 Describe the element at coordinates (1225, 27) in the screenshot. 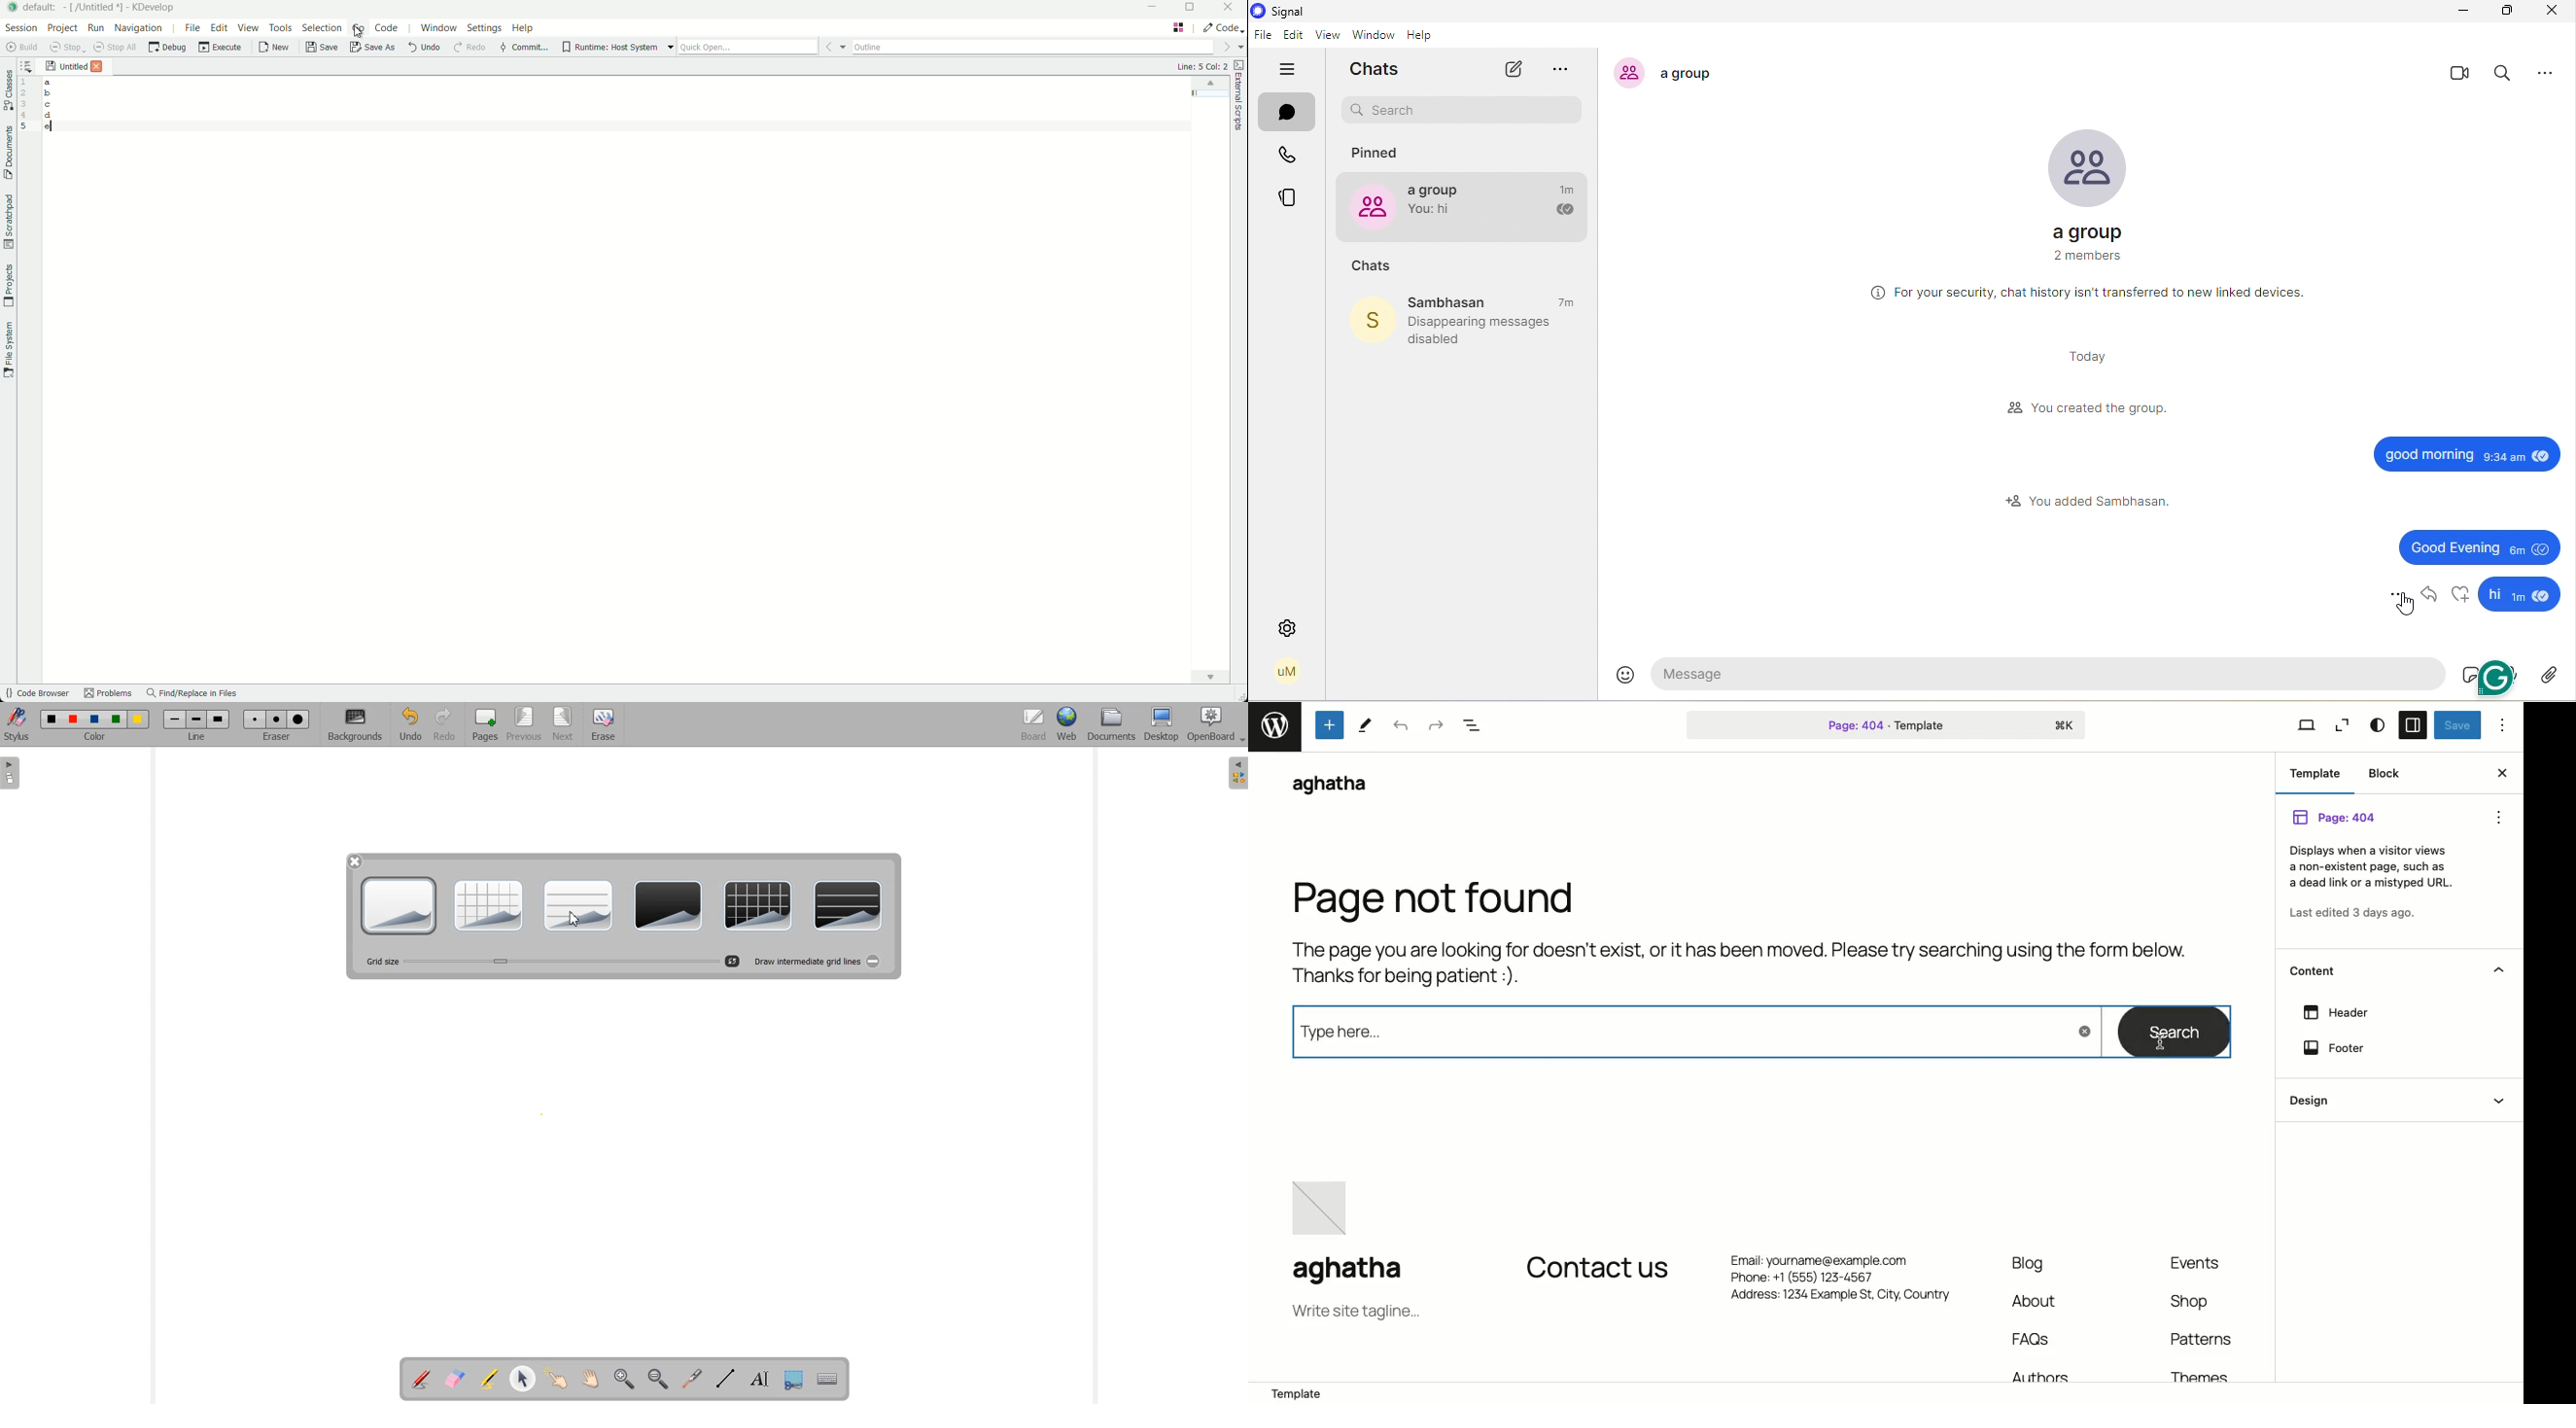

I see `execute actions to change the area` at that location.